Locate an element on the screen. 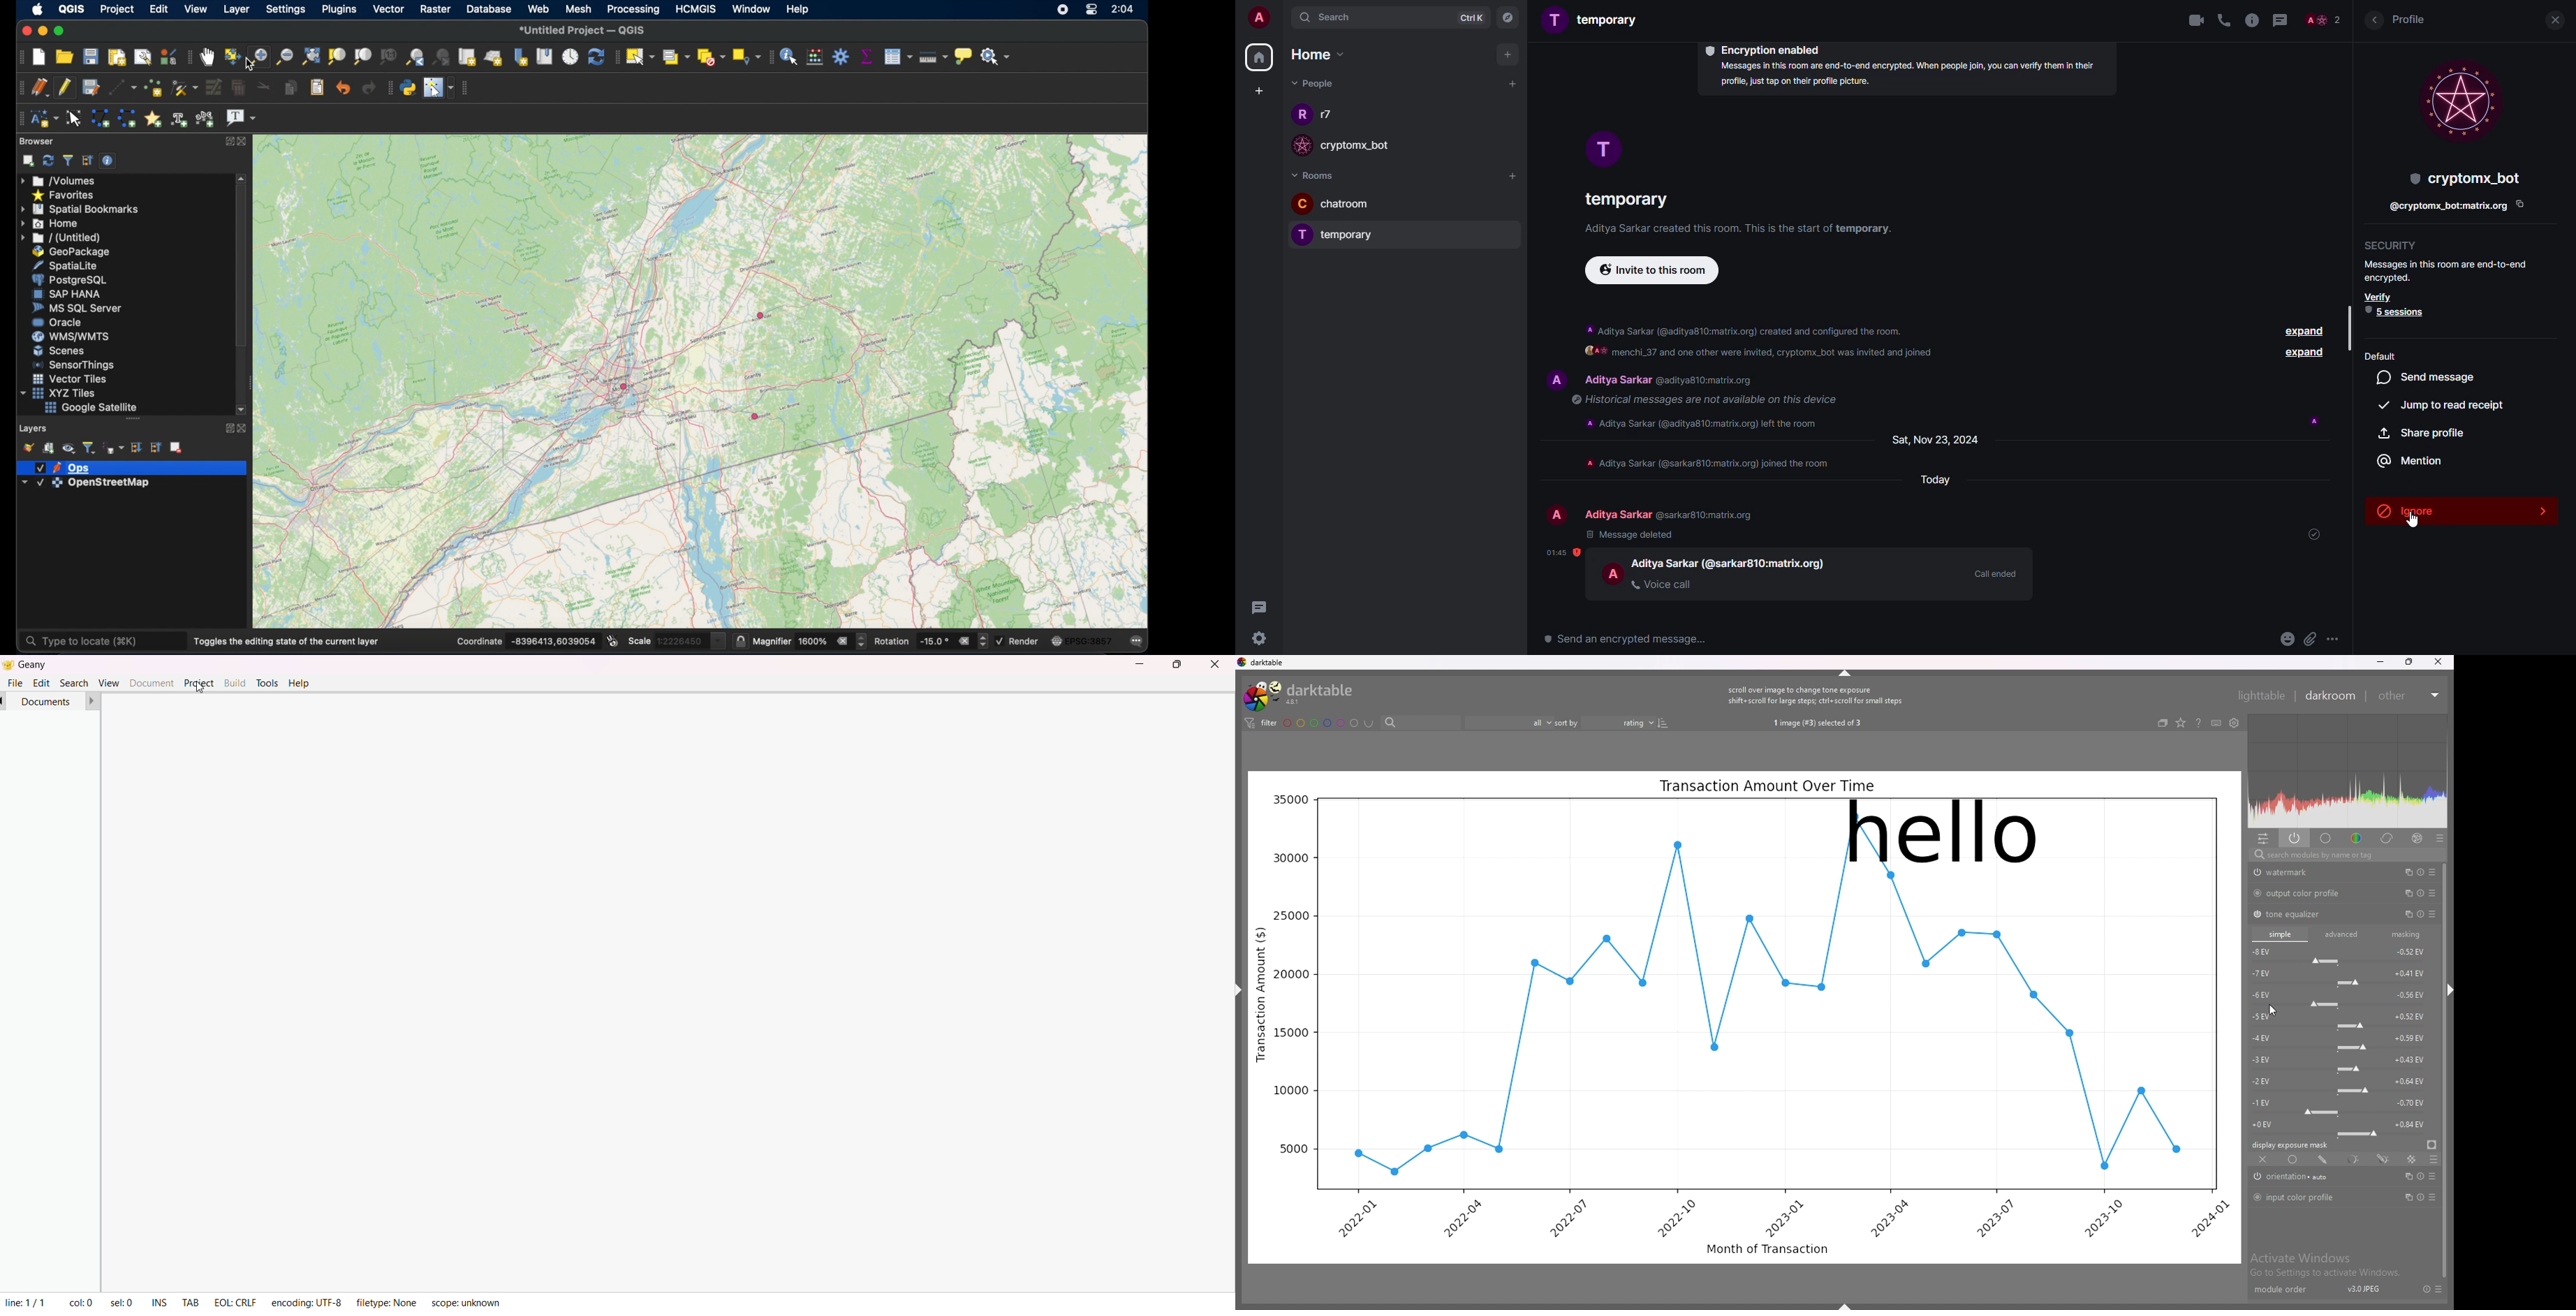 This screenshot has width=2576, height=1316. attach is located at coordinates (2311, 640).